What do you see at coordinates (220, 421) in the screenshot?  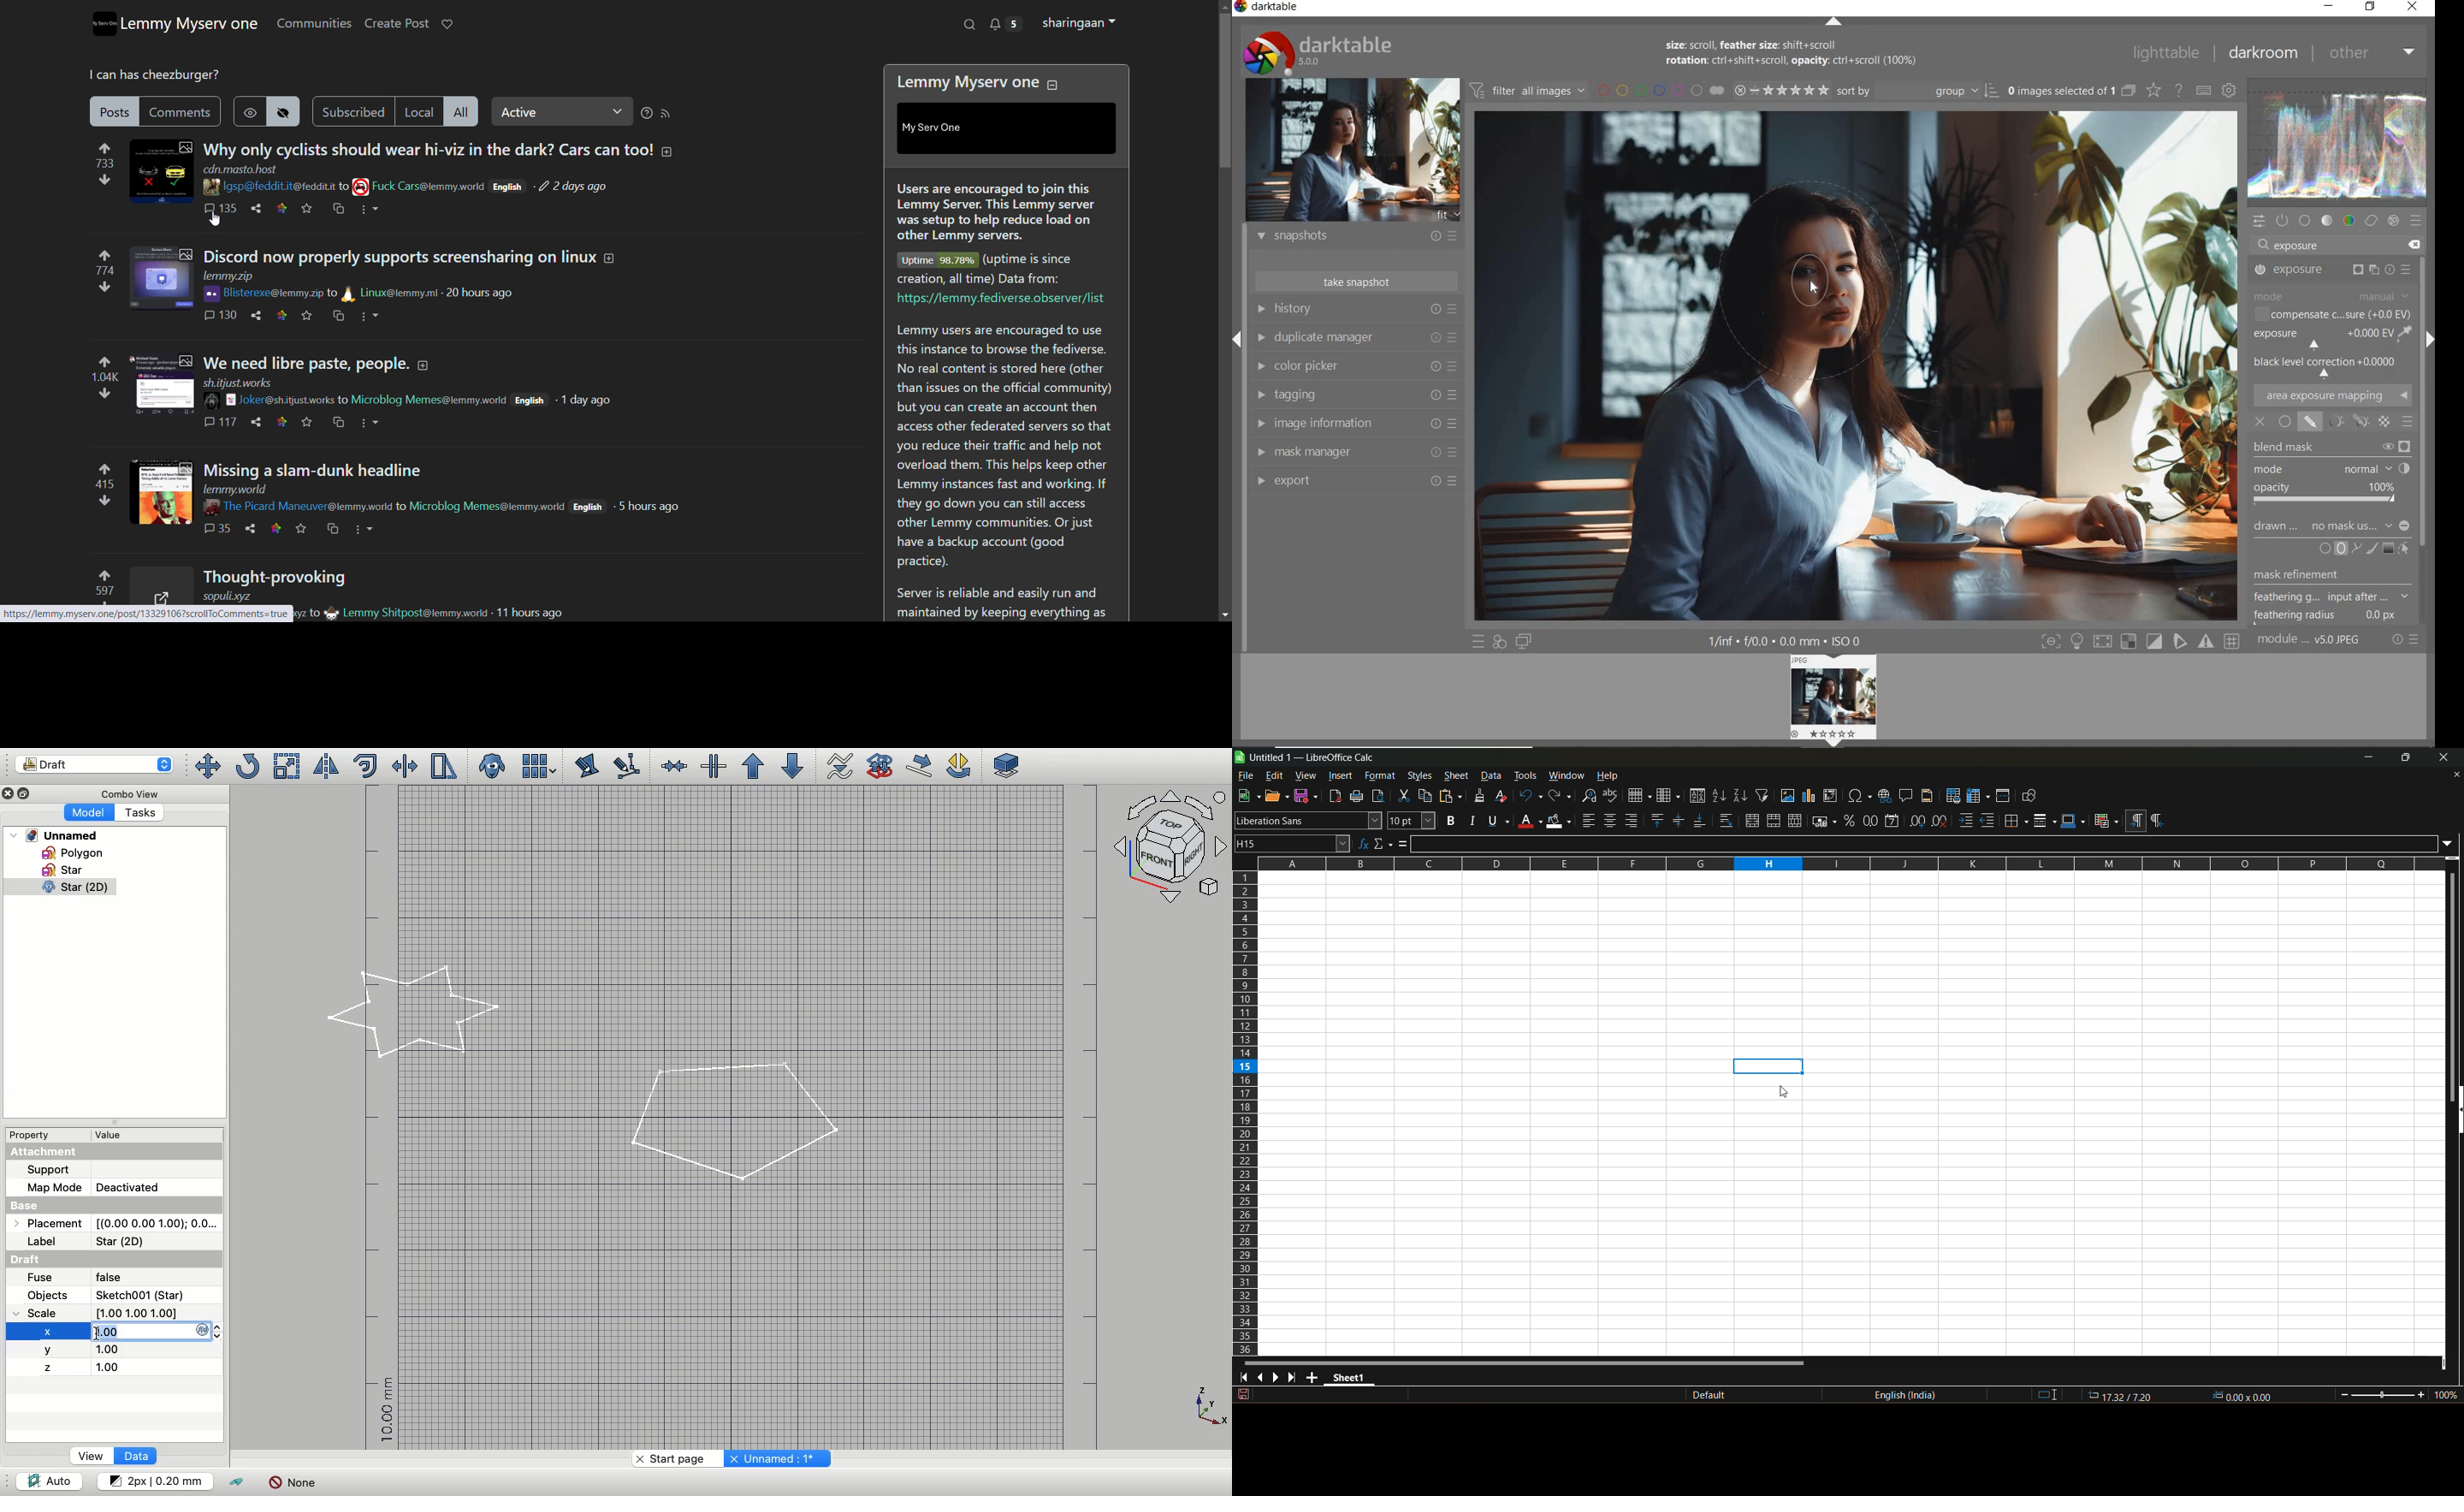 I see `comments` at bounding box center [220, 421].